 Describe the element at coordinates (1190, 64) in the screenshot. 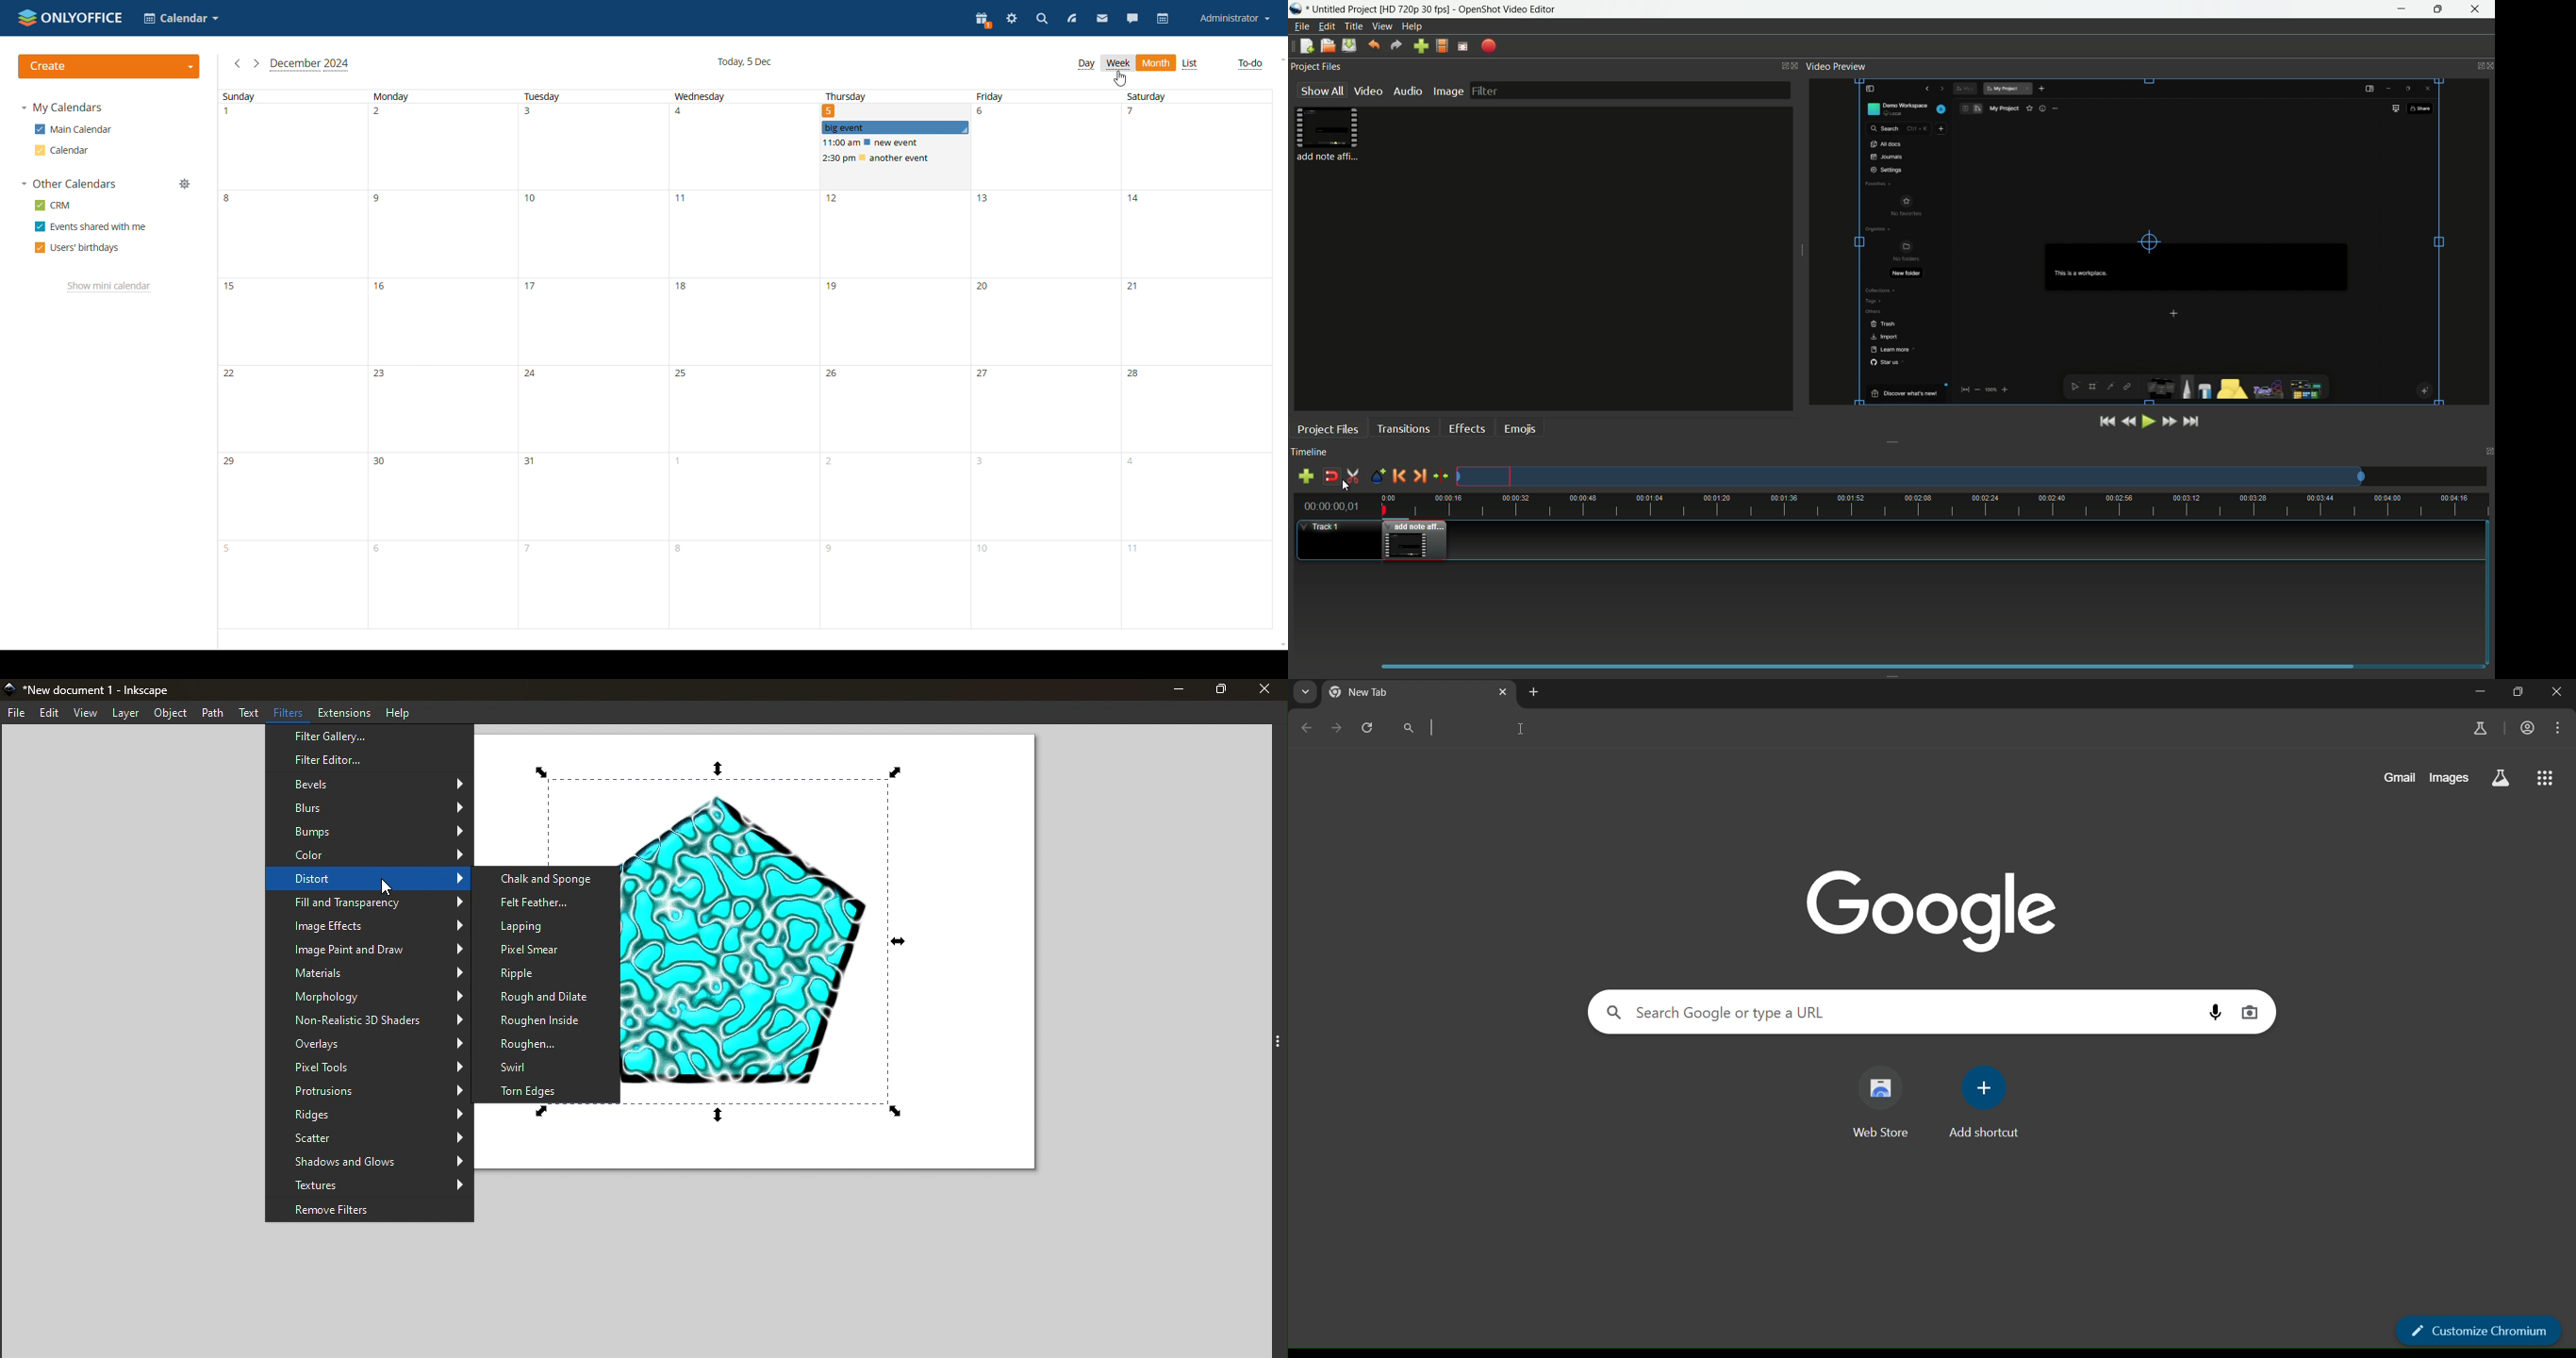

I see `list view` at that location.